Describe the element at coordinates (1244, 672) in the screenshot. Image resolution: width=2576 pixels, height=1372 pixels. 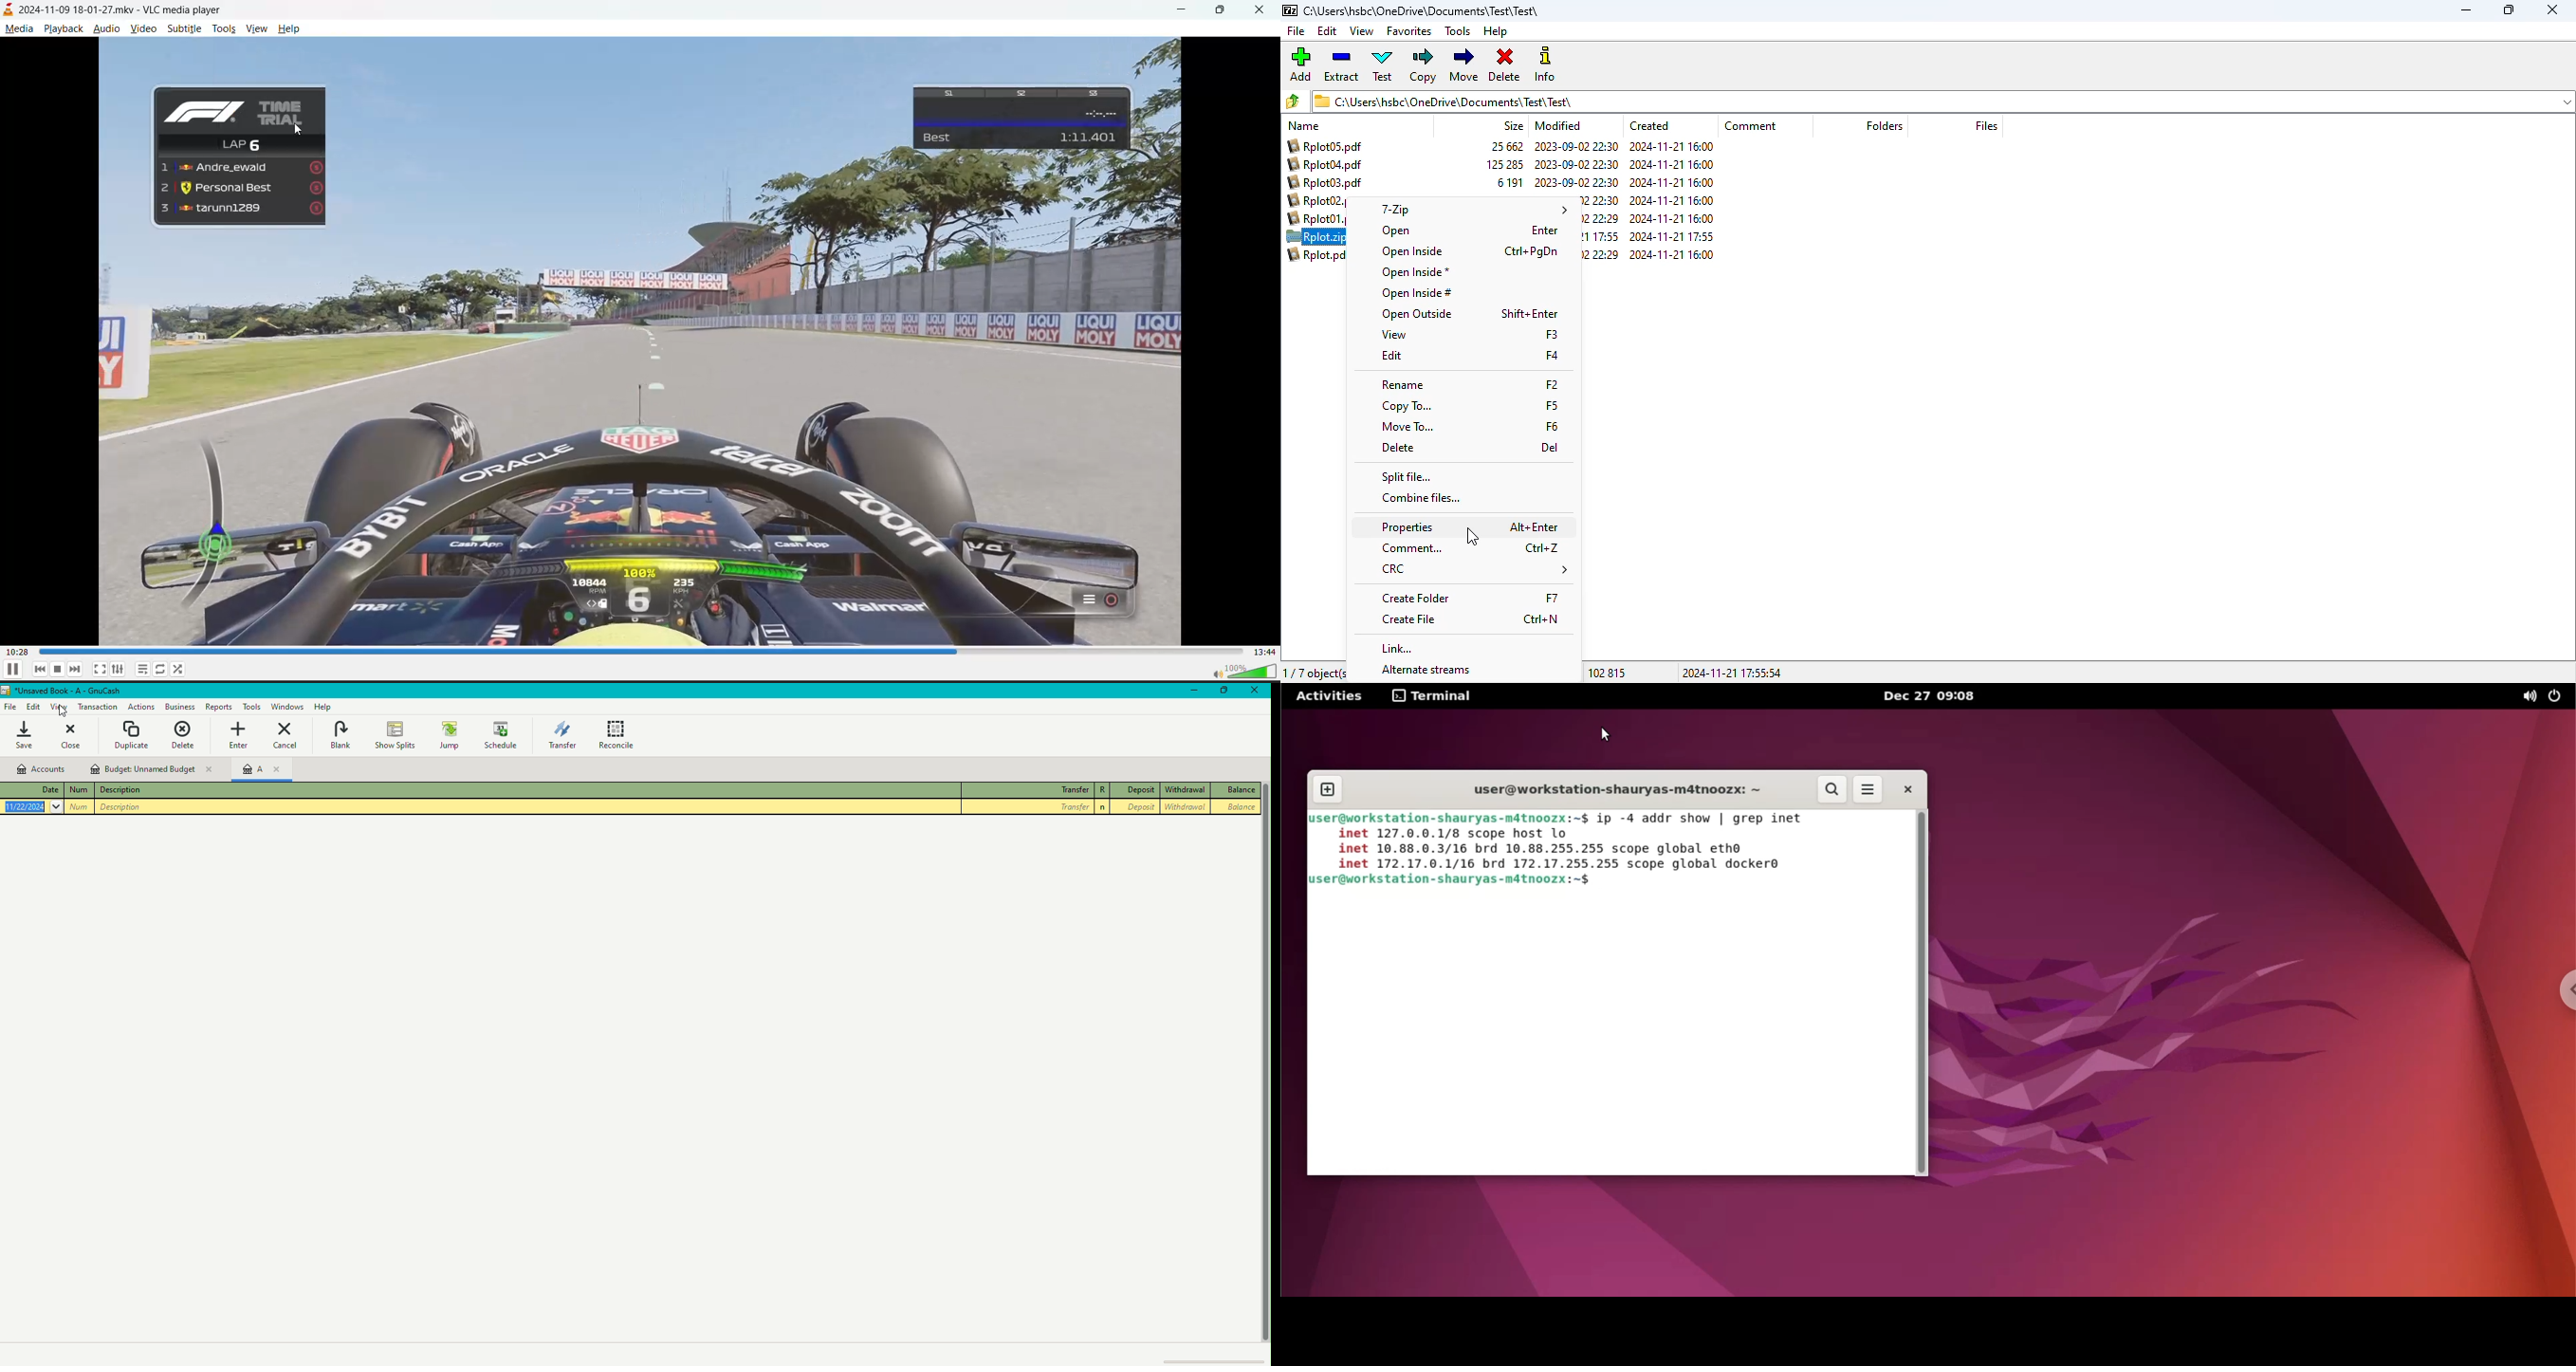
I see `volume` at that location.